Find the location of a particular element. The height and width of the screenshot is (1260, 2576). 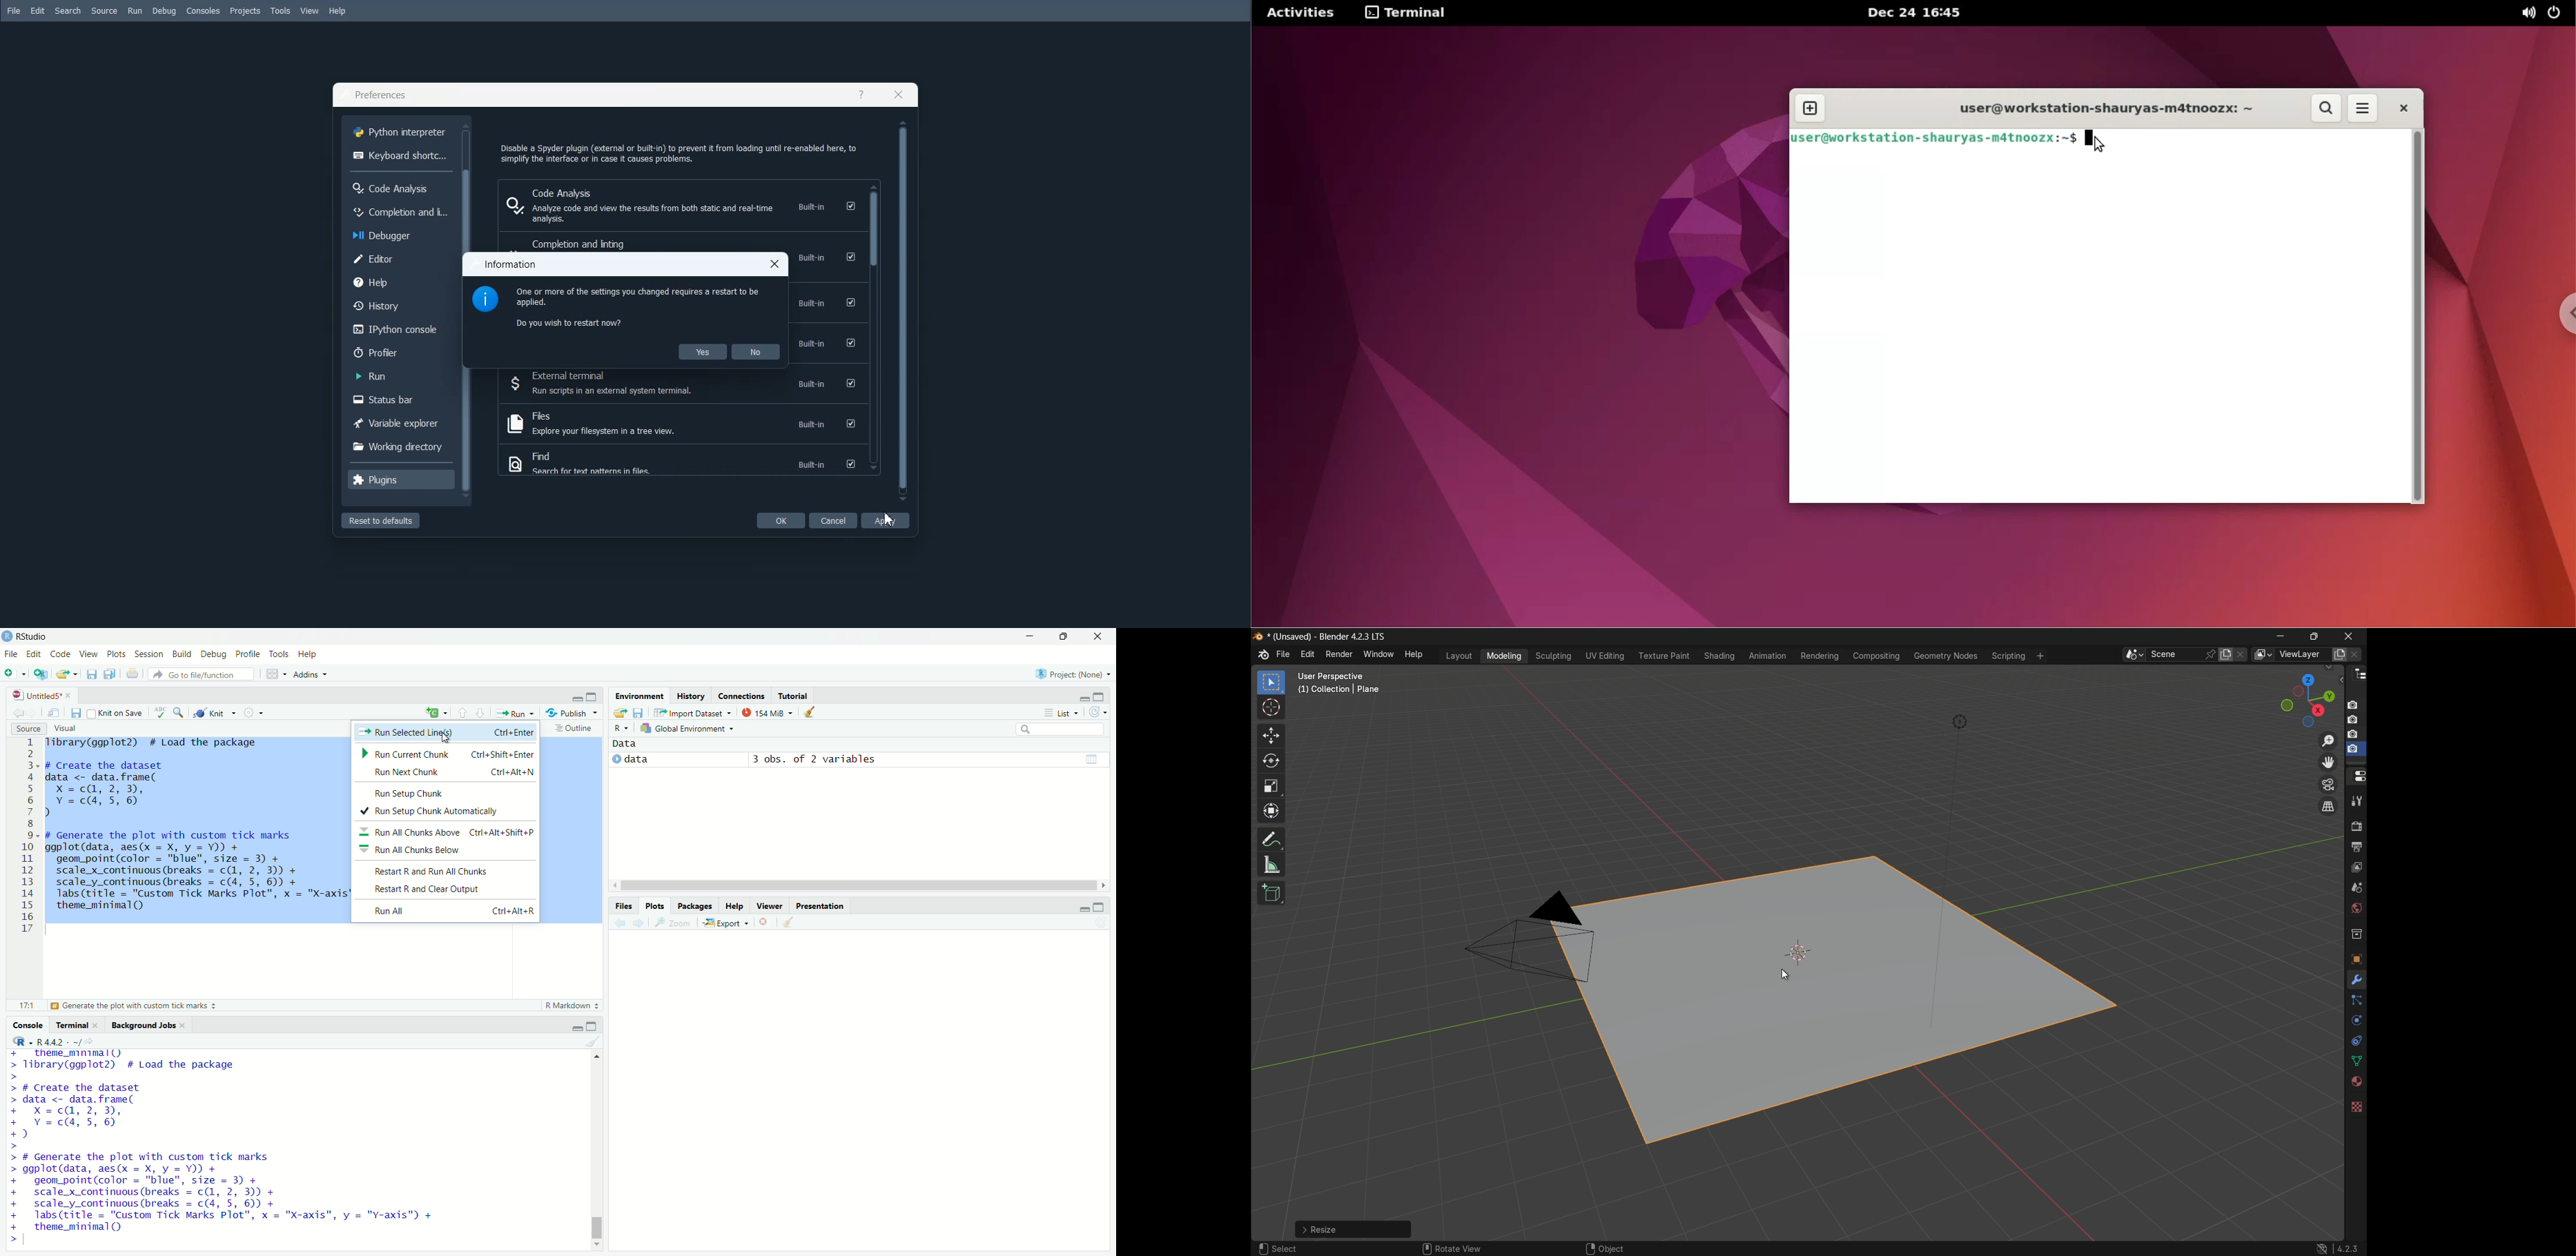

IPython console is located at coordinates (399, 329).